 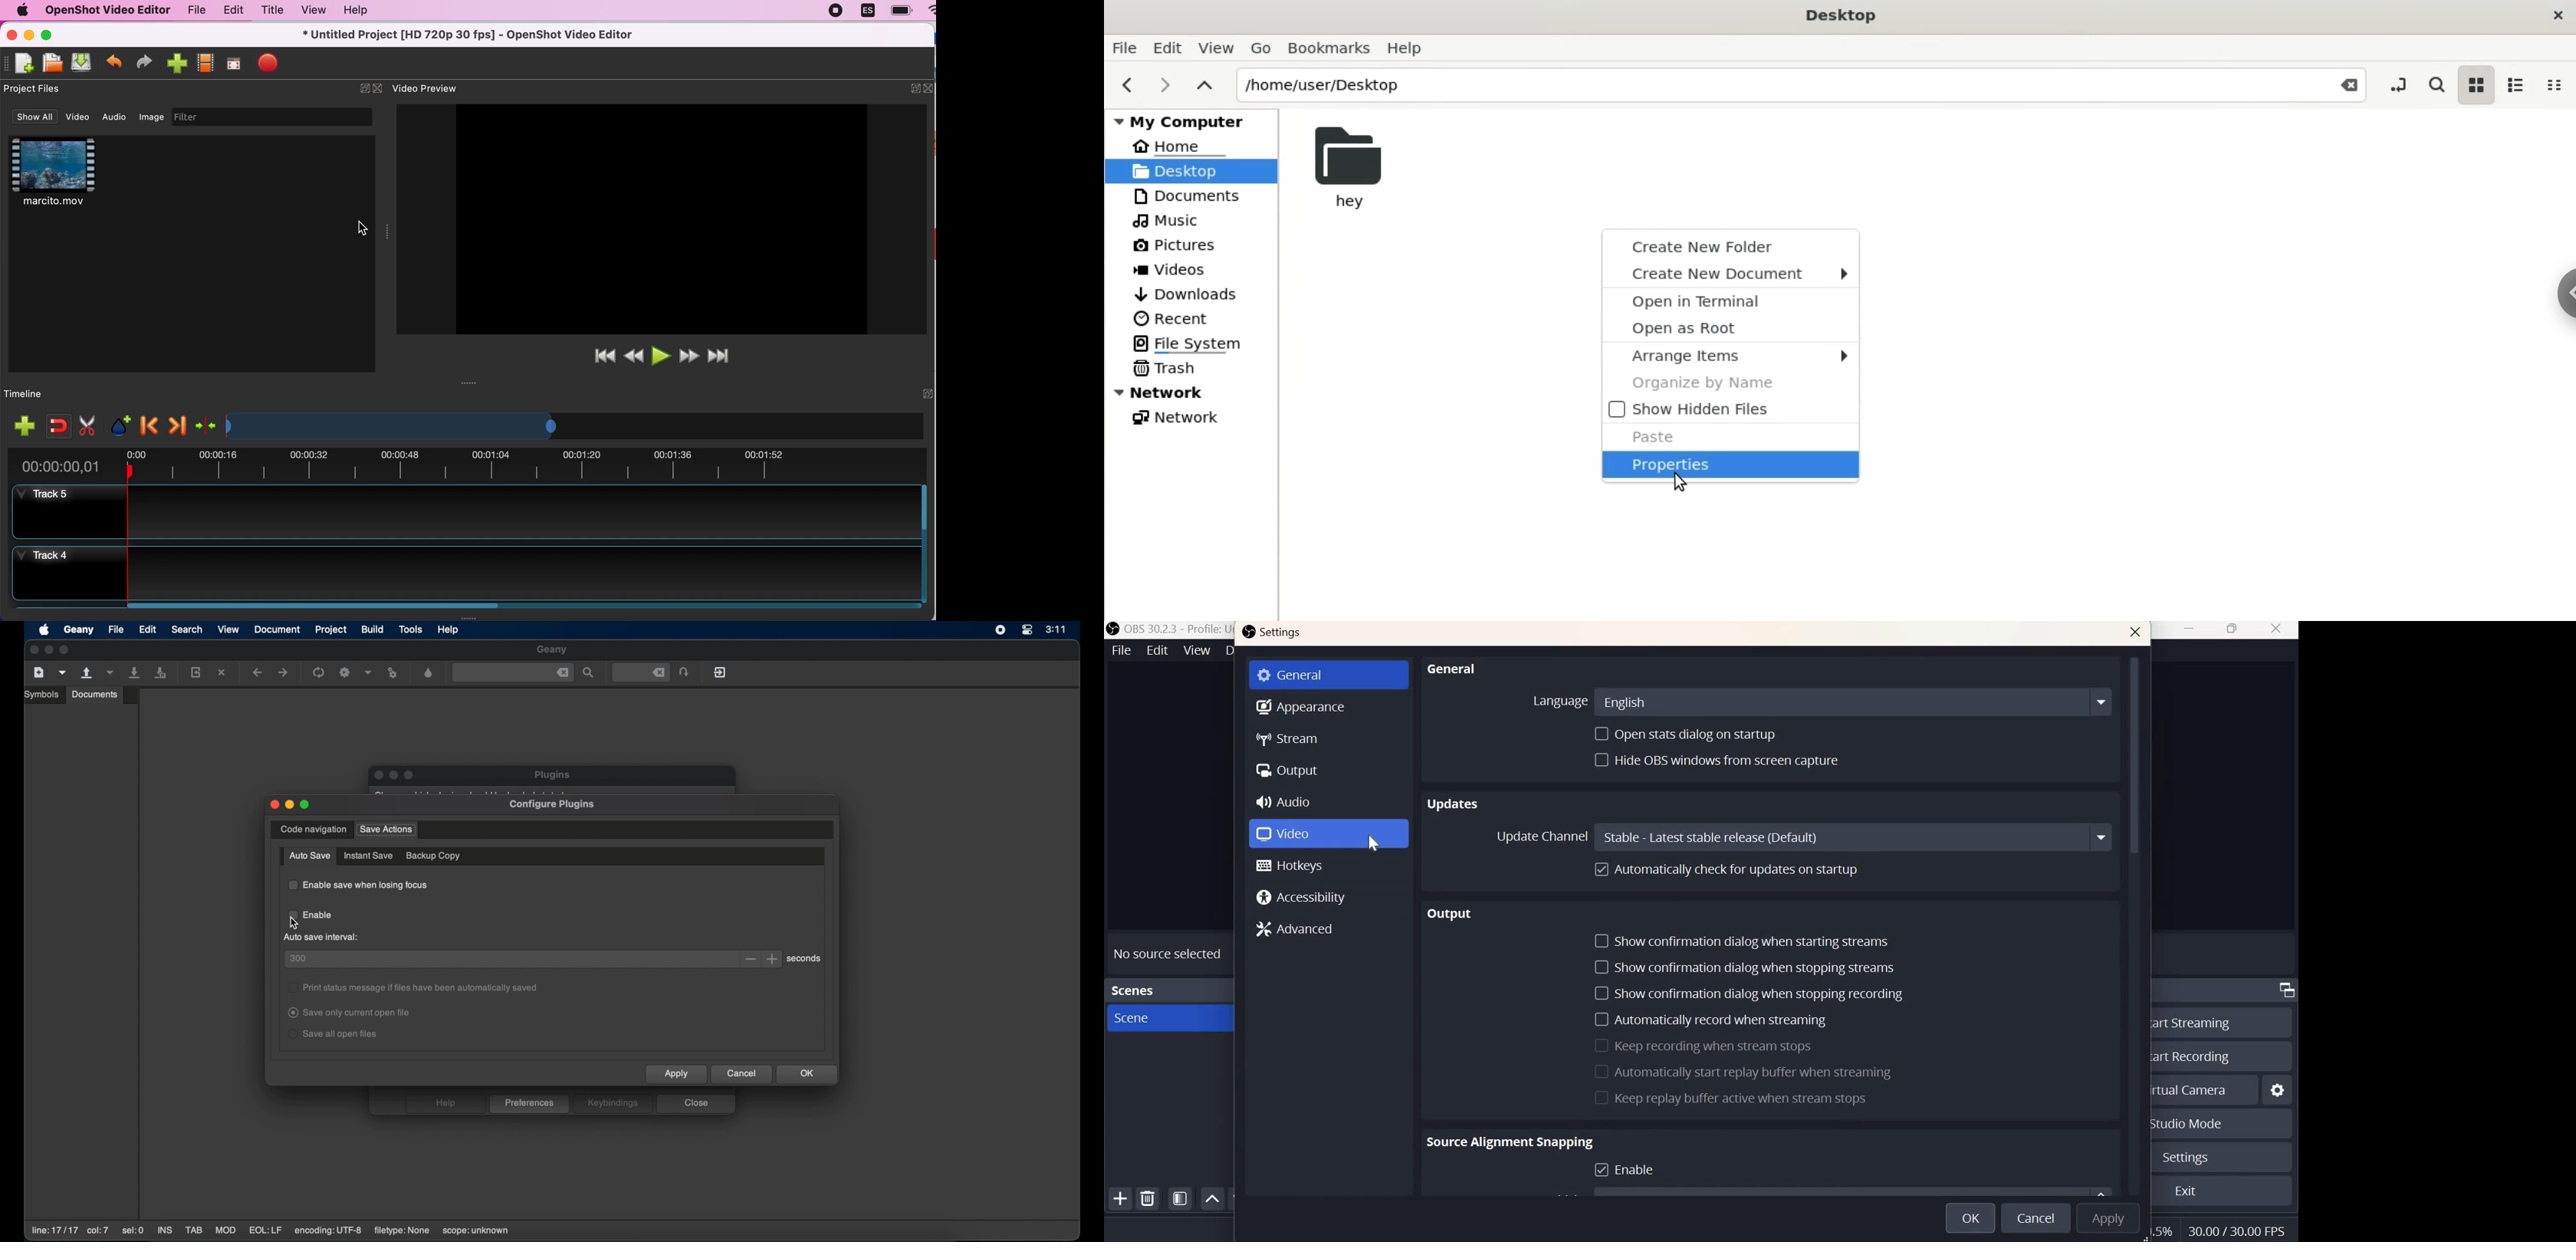 What do you see at coordinates (2194, 1088) in the screenshot?
I see `Start virtual camera` at bounding box center [2194, 1088].